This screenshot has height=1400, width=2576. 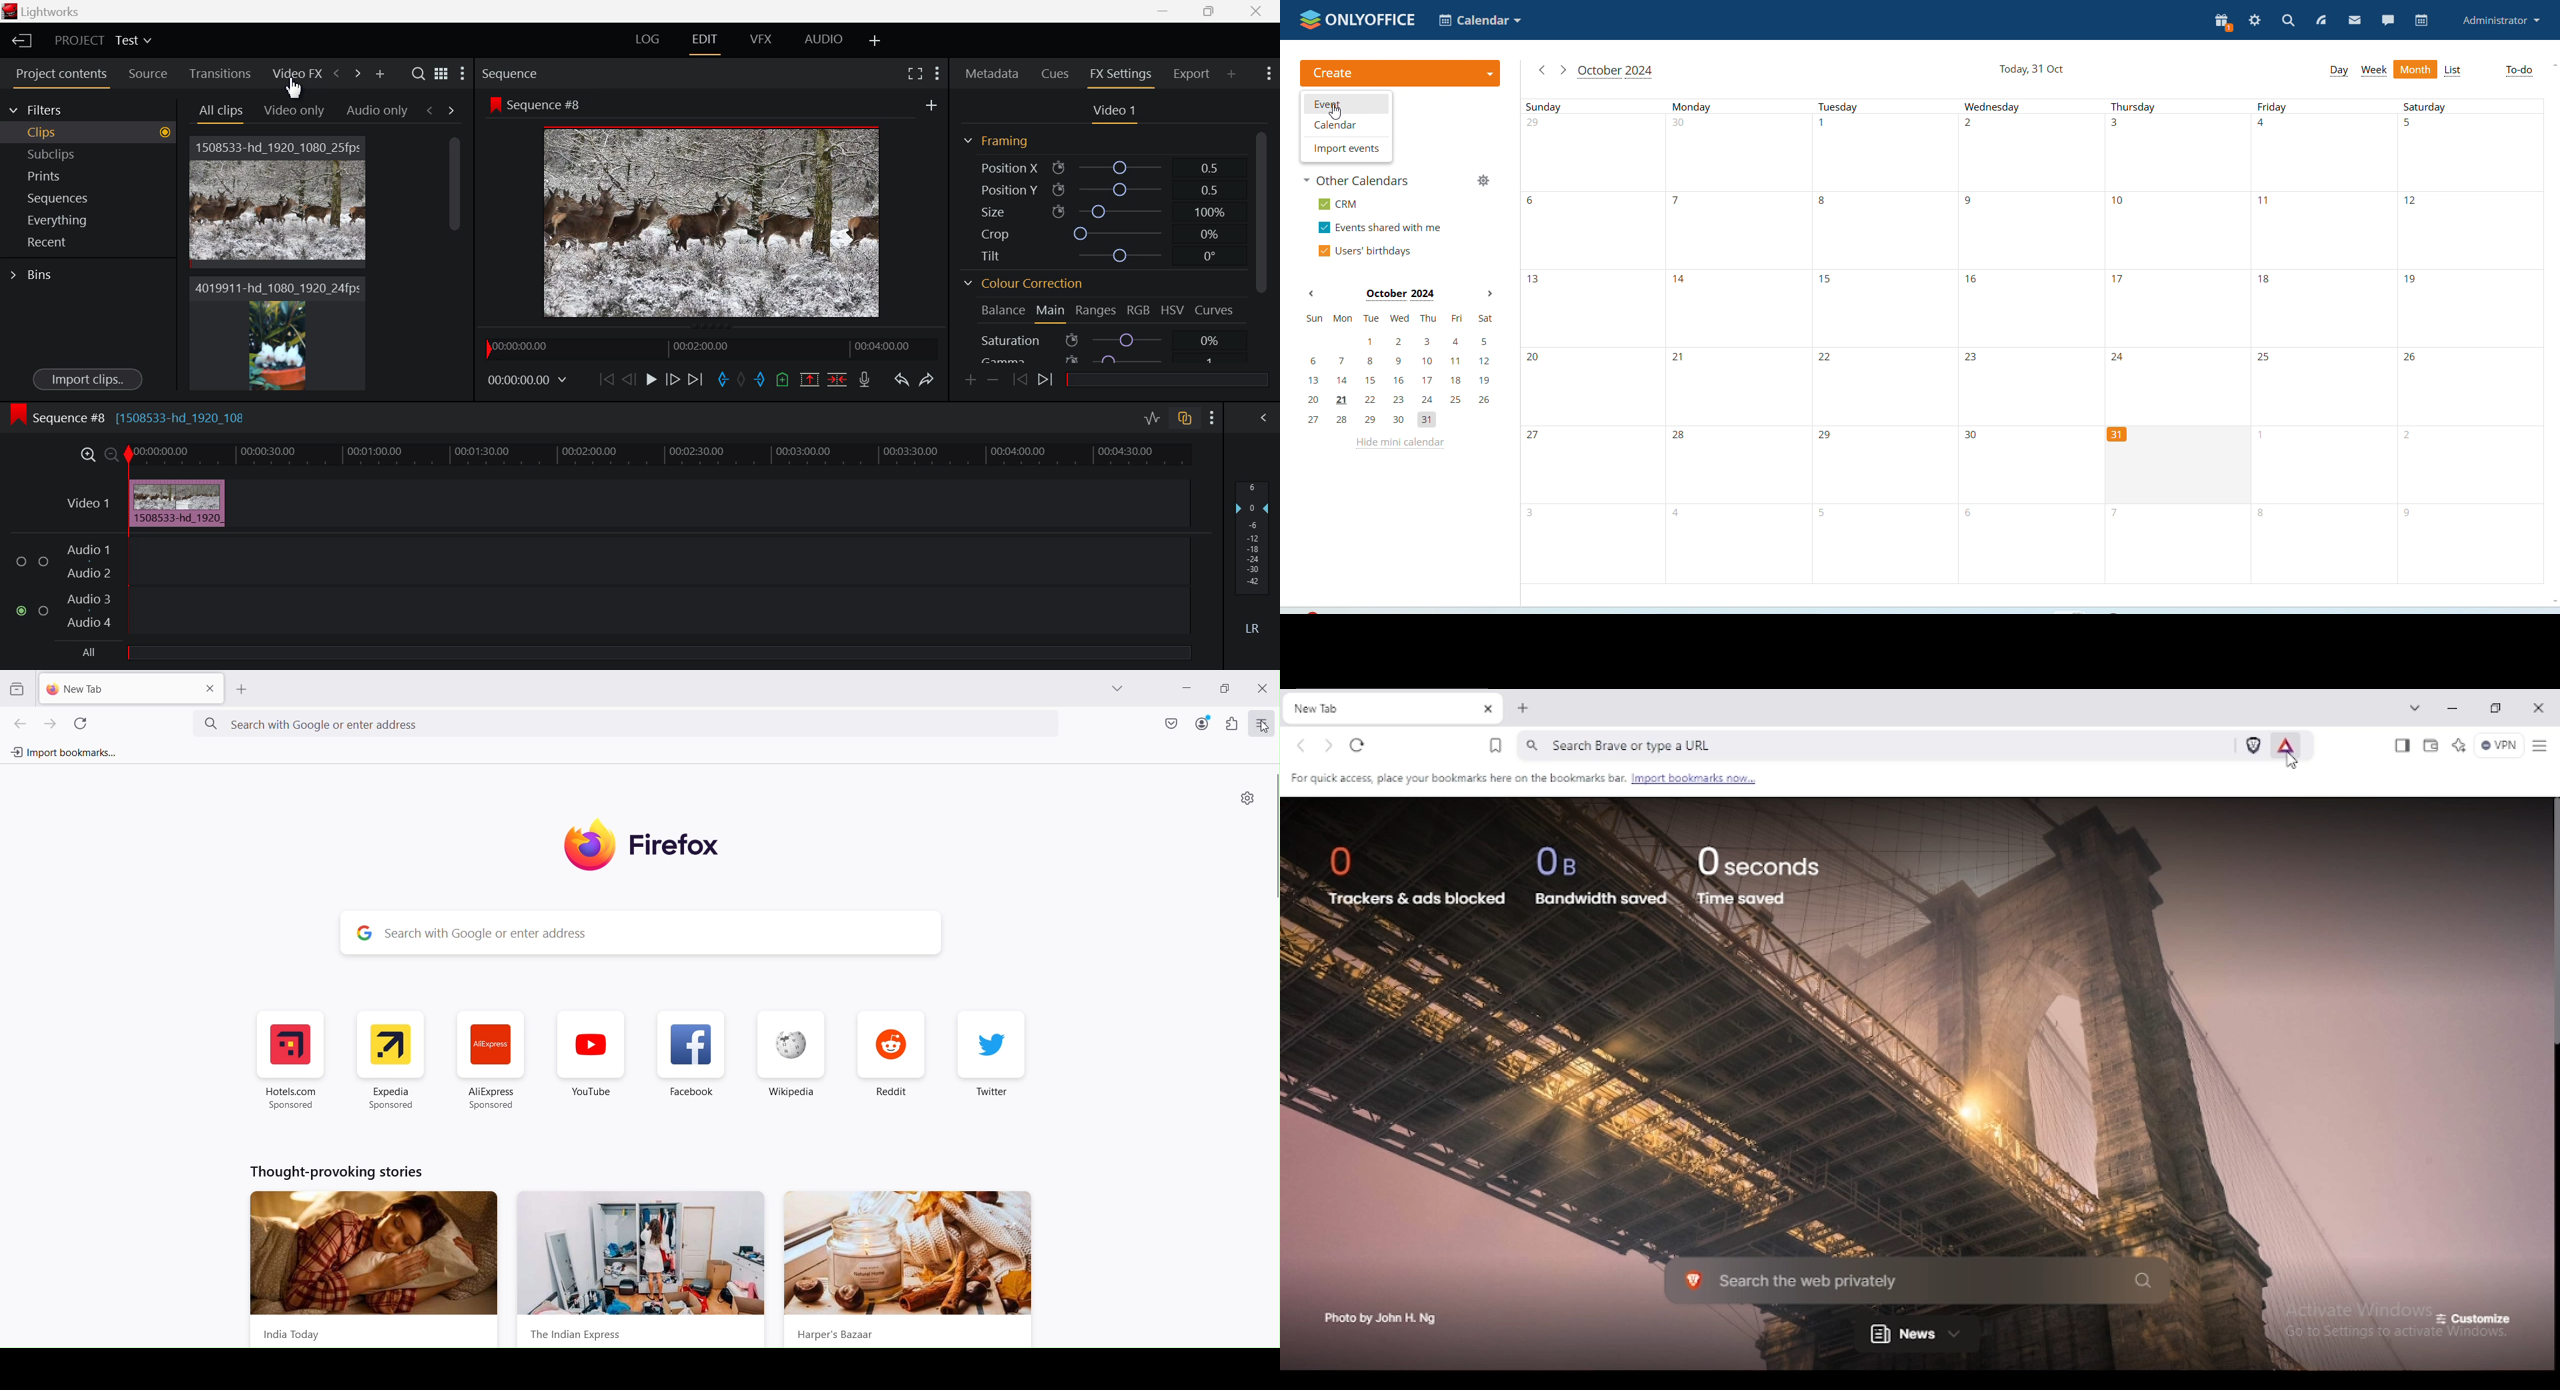 I want to click on All, so click(x=87, y=652).